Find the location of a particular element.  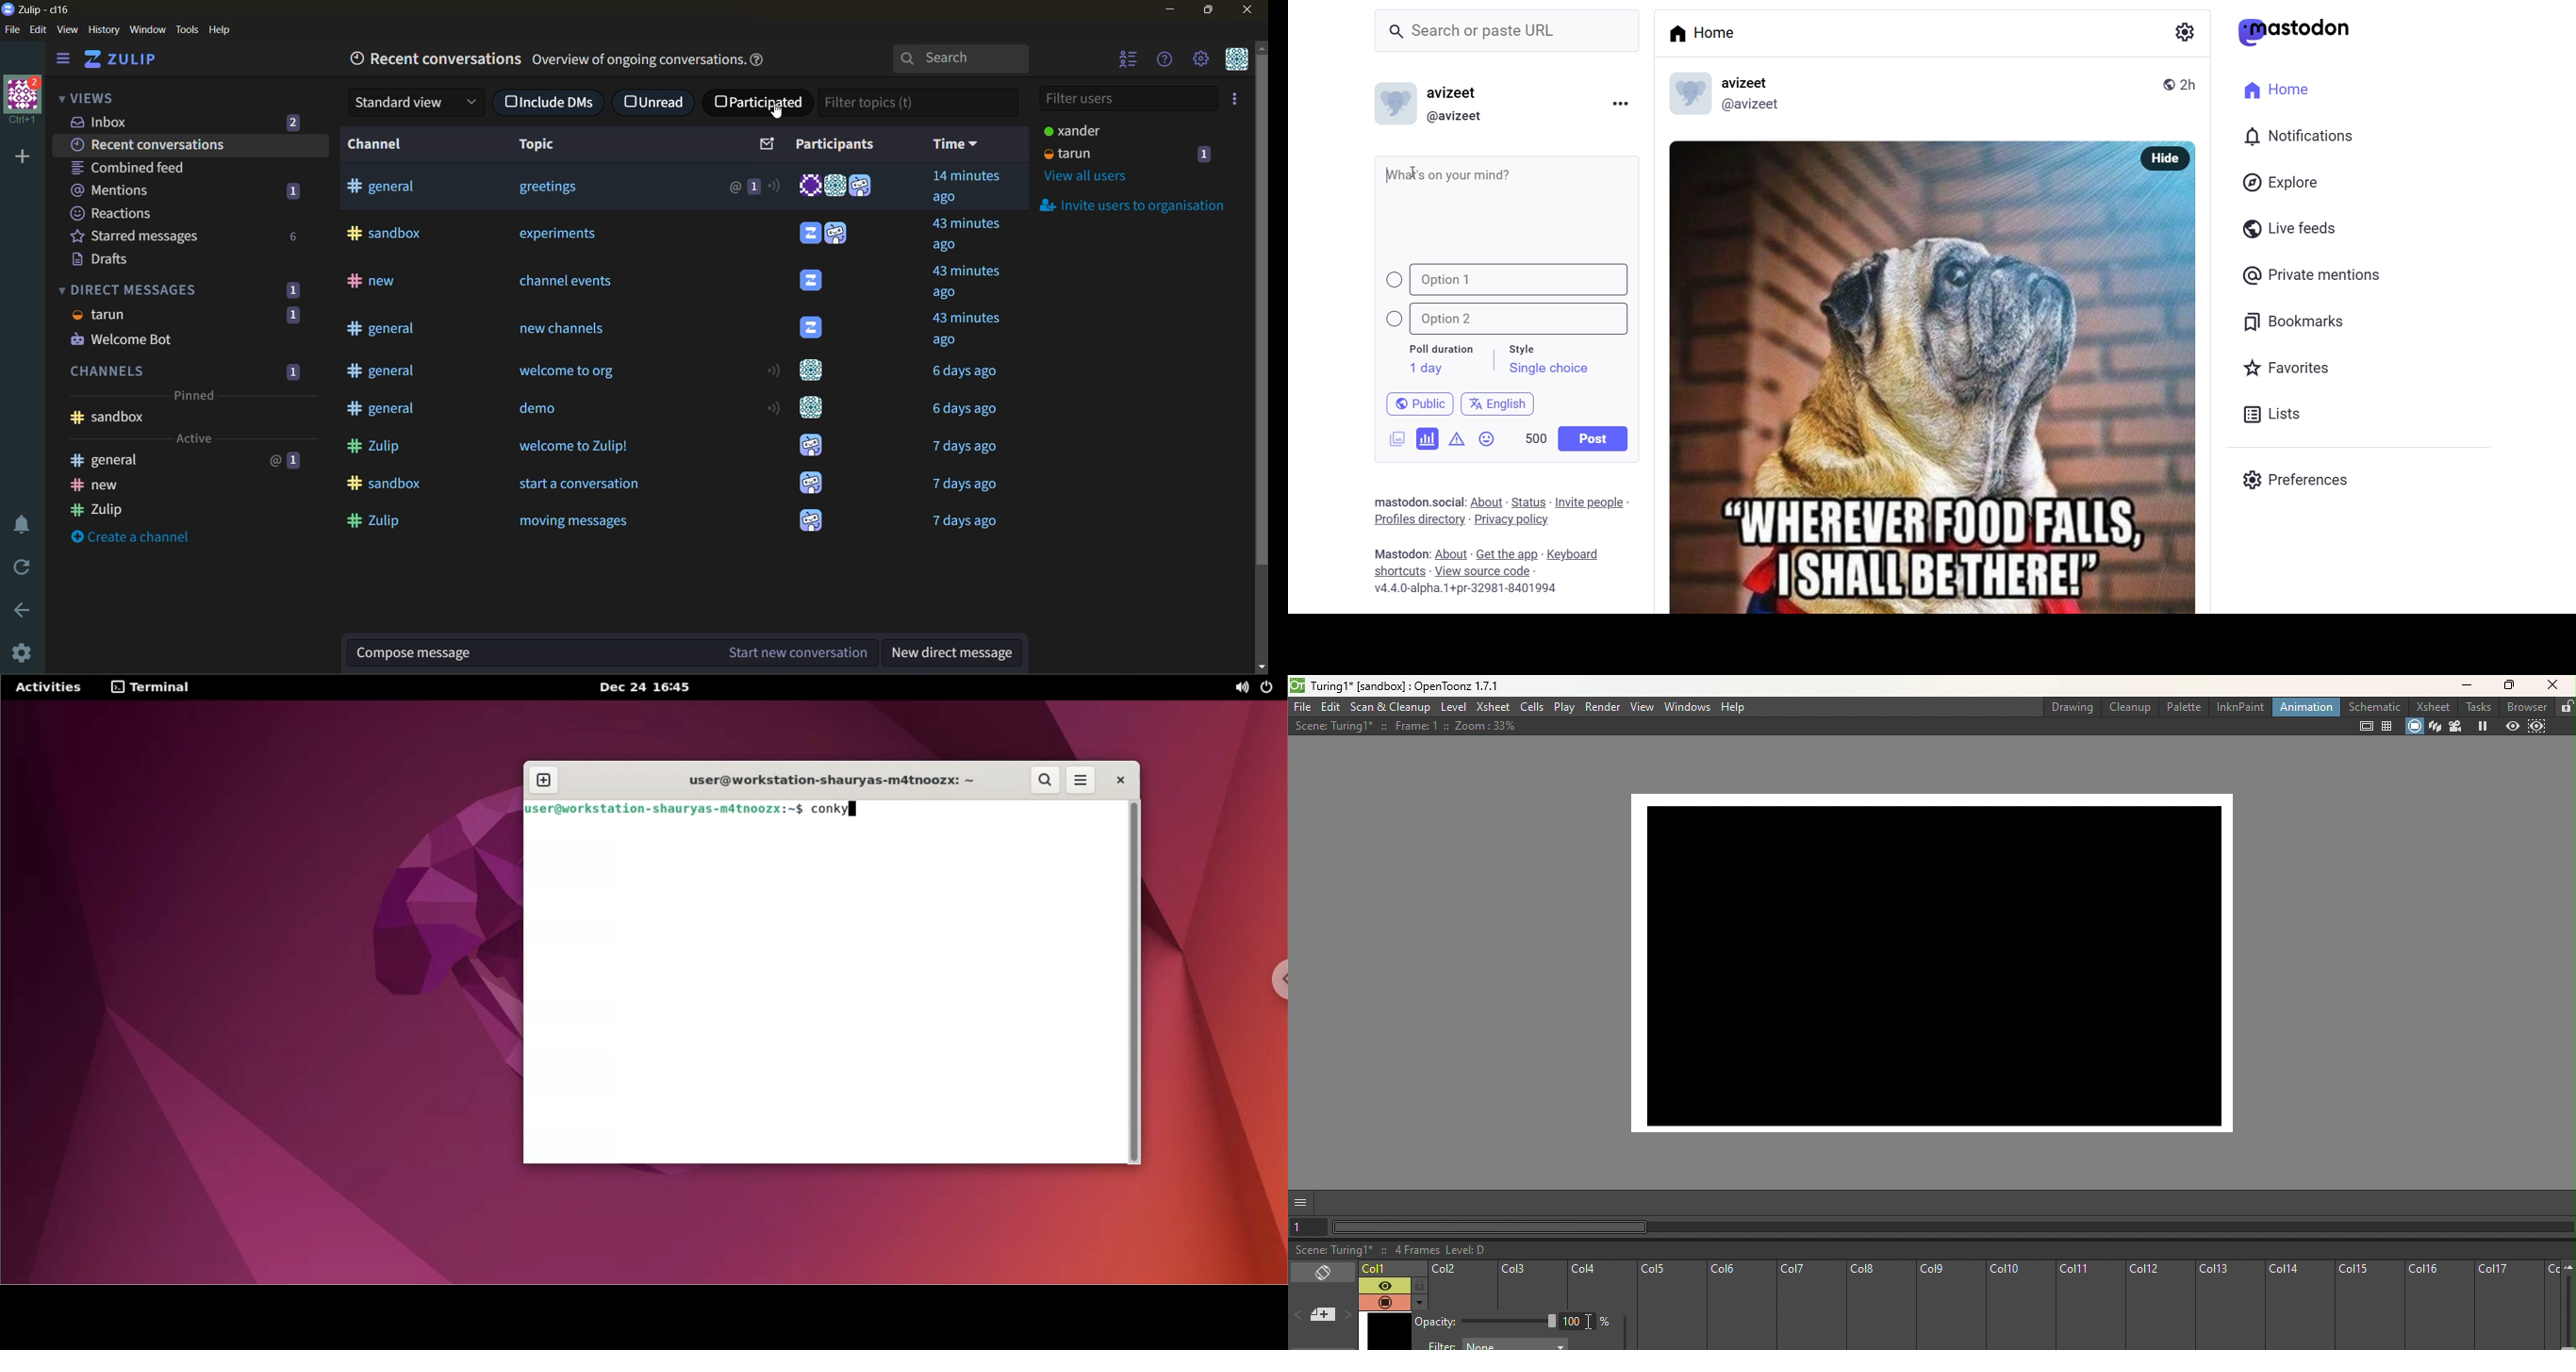

scrollbar is located at coordinates (1262, 310).